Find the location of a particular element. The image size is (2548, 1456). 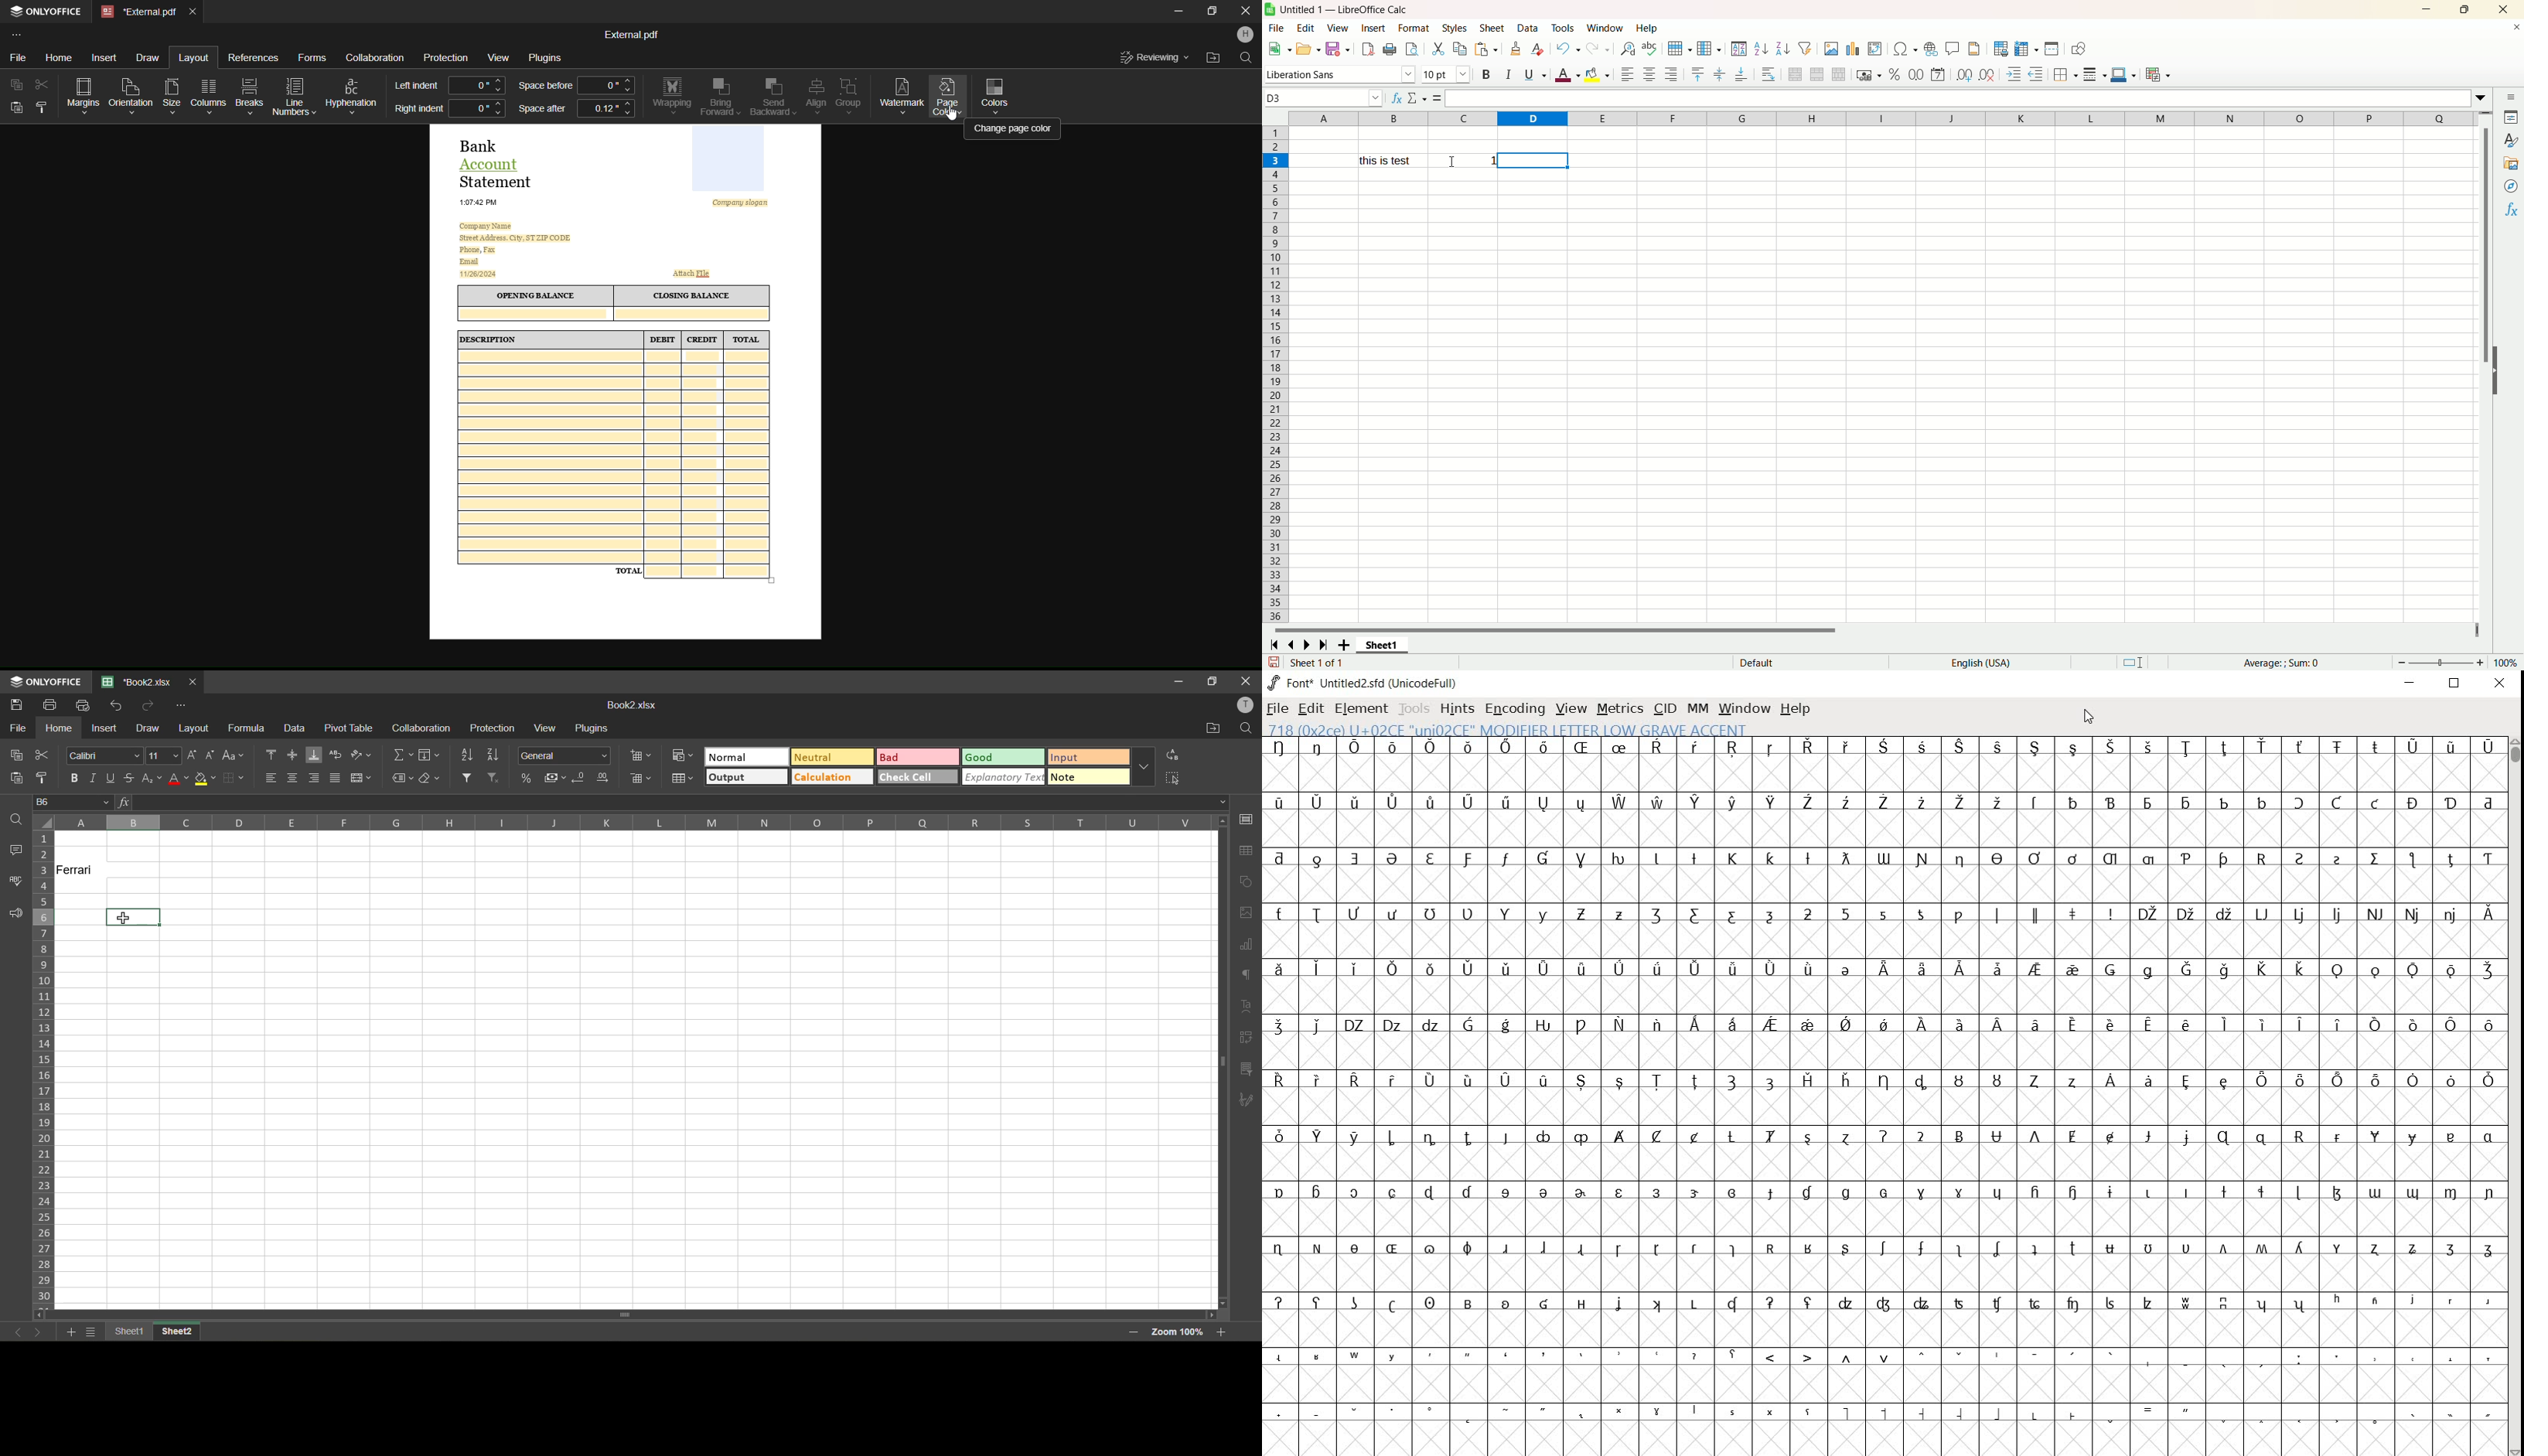

replace is located at coordinates (1172, 756).